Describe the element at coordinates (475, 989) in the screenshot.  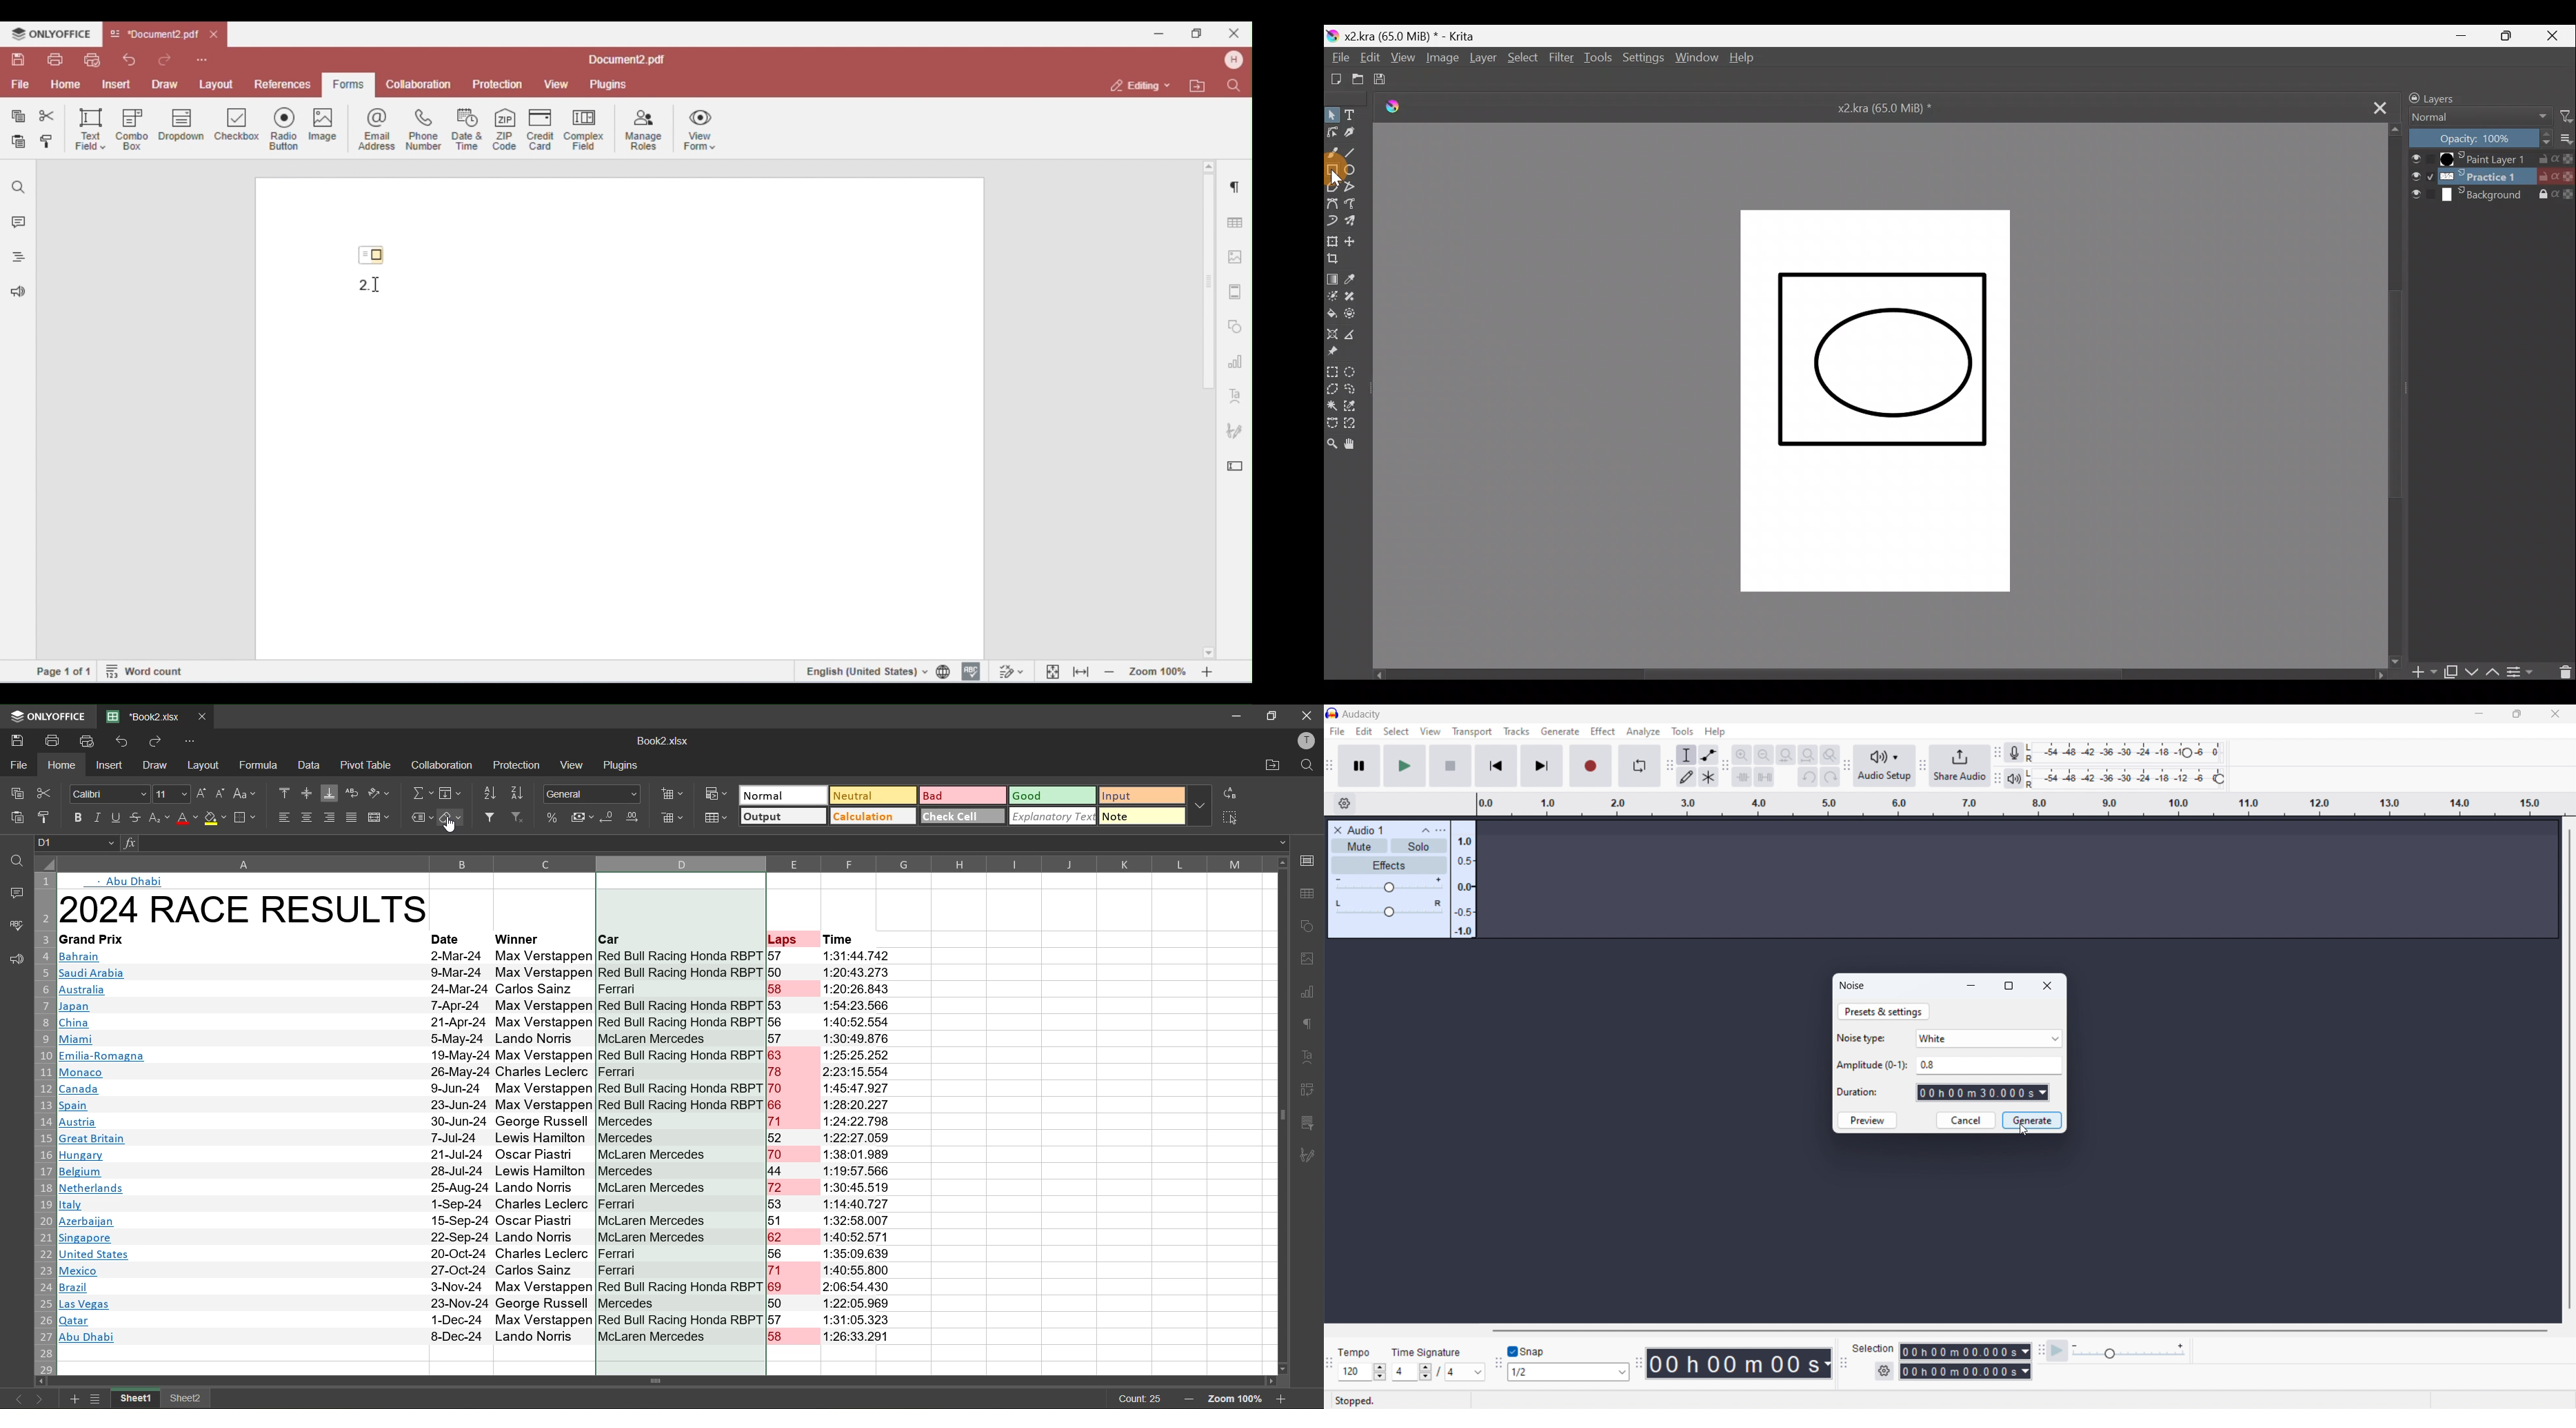
I see `Australia 24-Mar-24 Carlos Sainz  |Ferrari 158 1:20:26.843` at that location.